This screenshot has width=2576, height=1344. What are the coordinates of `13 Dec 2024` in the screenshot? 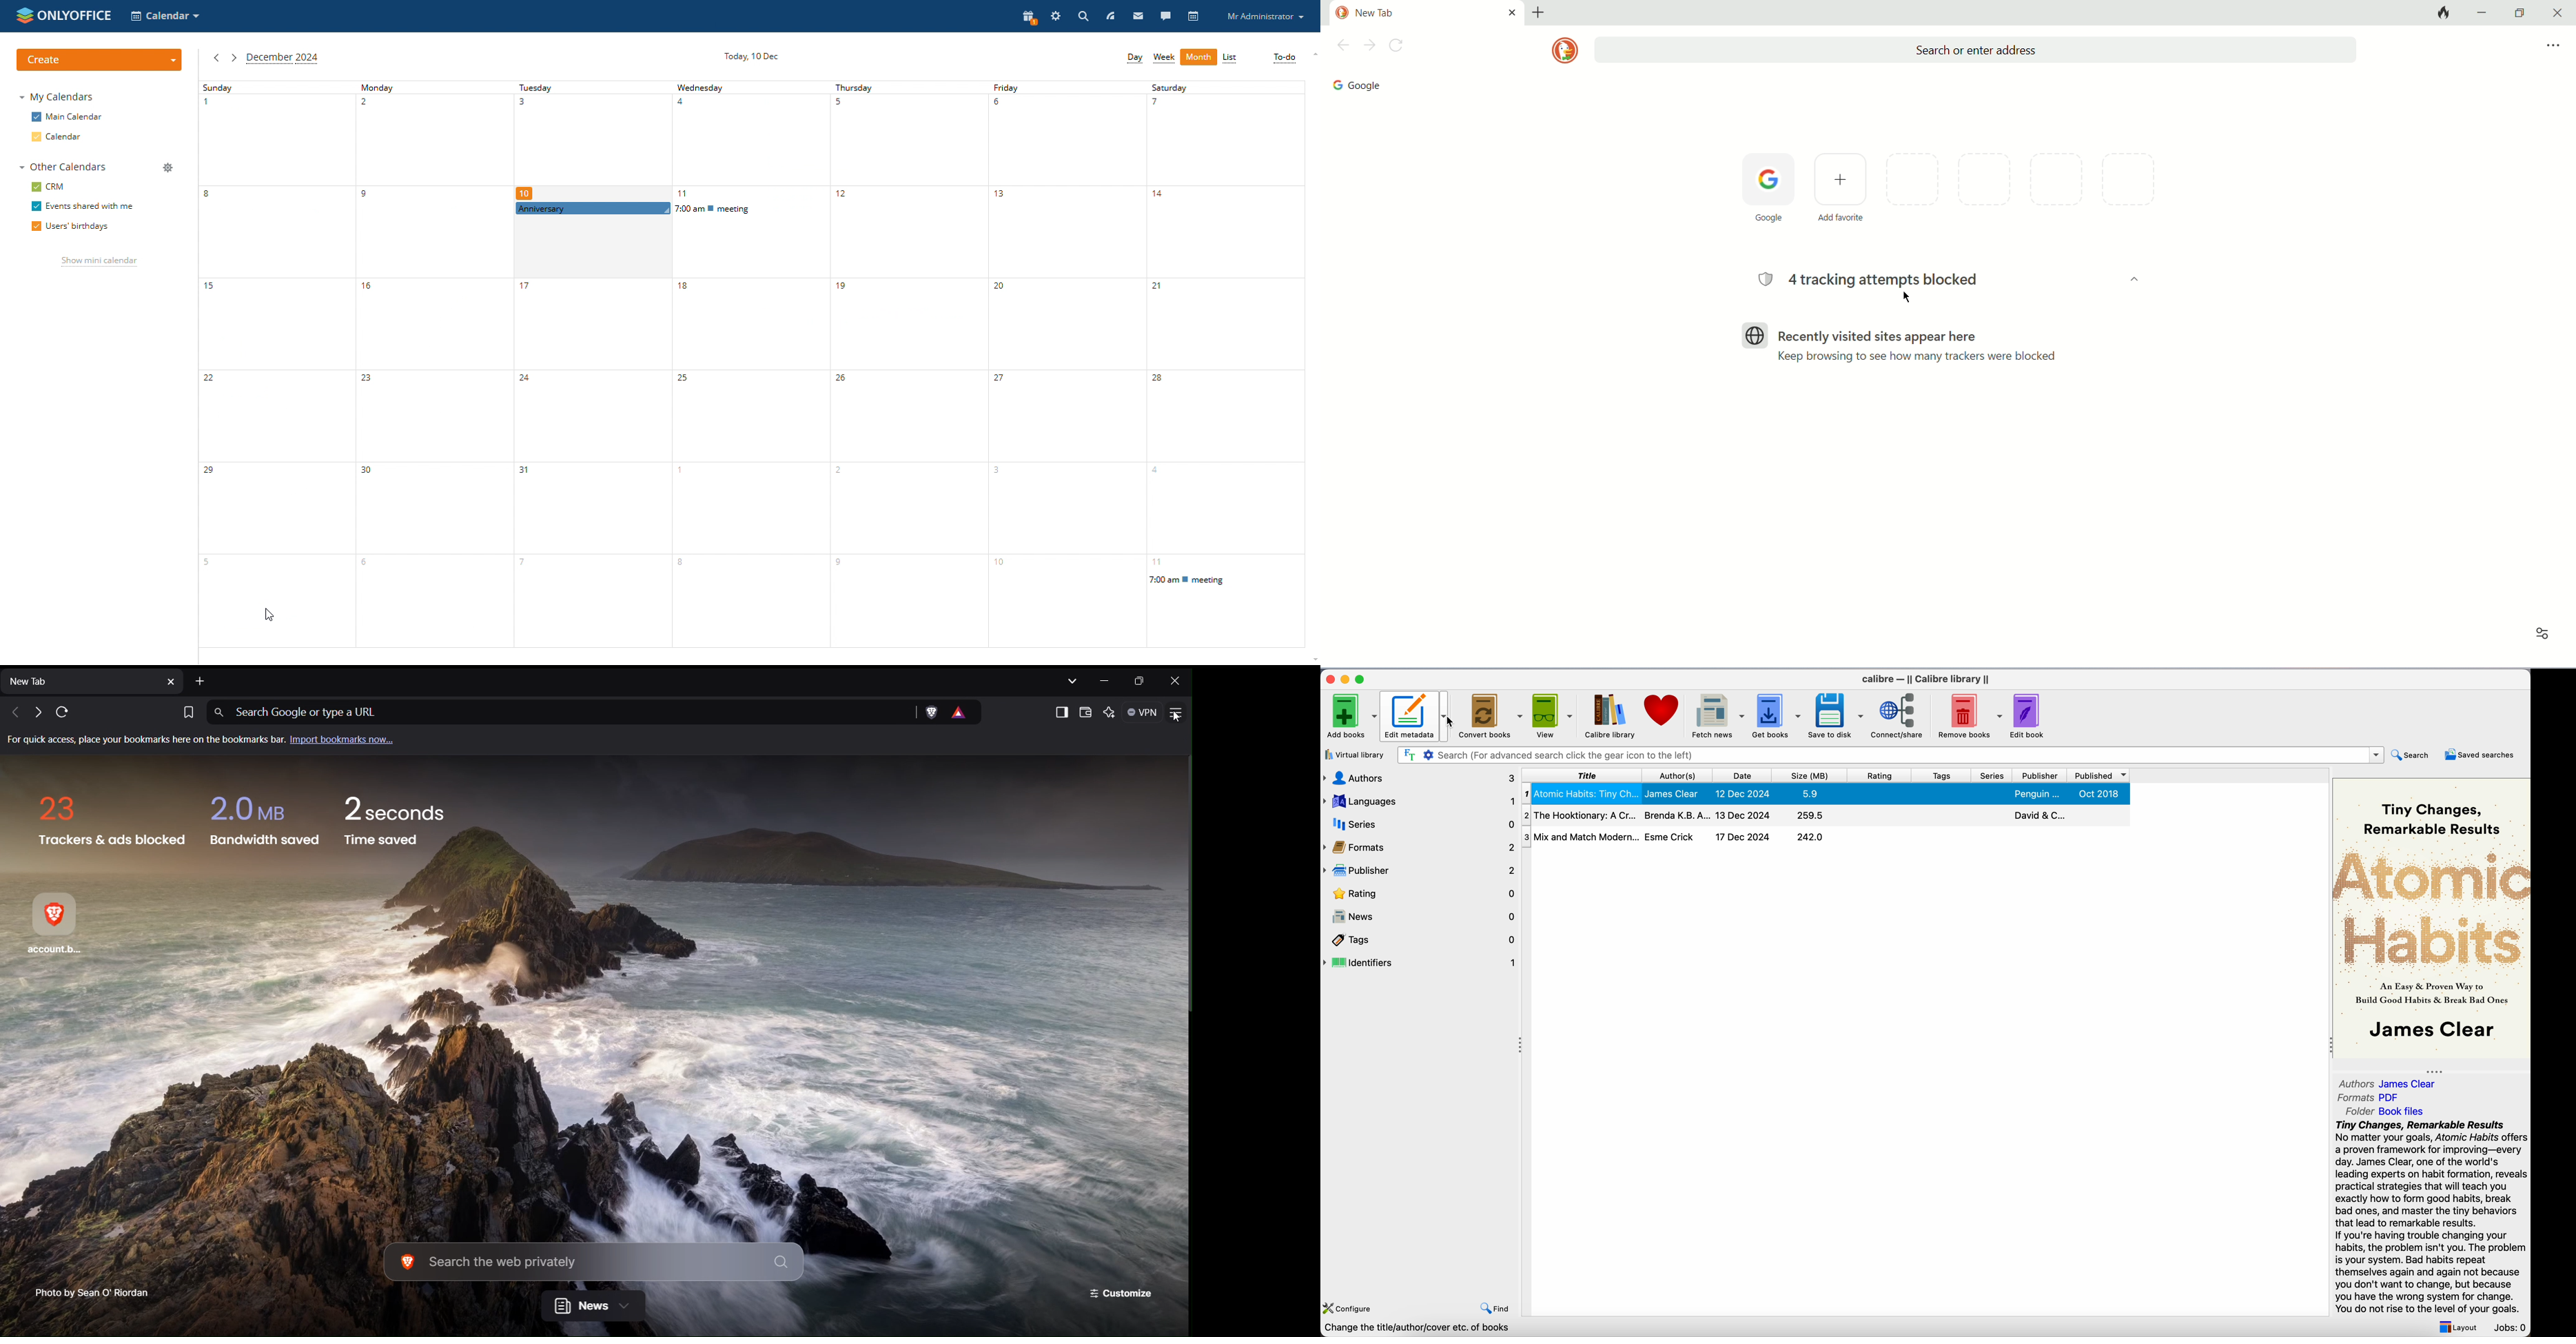 It's located at (1744, 815).